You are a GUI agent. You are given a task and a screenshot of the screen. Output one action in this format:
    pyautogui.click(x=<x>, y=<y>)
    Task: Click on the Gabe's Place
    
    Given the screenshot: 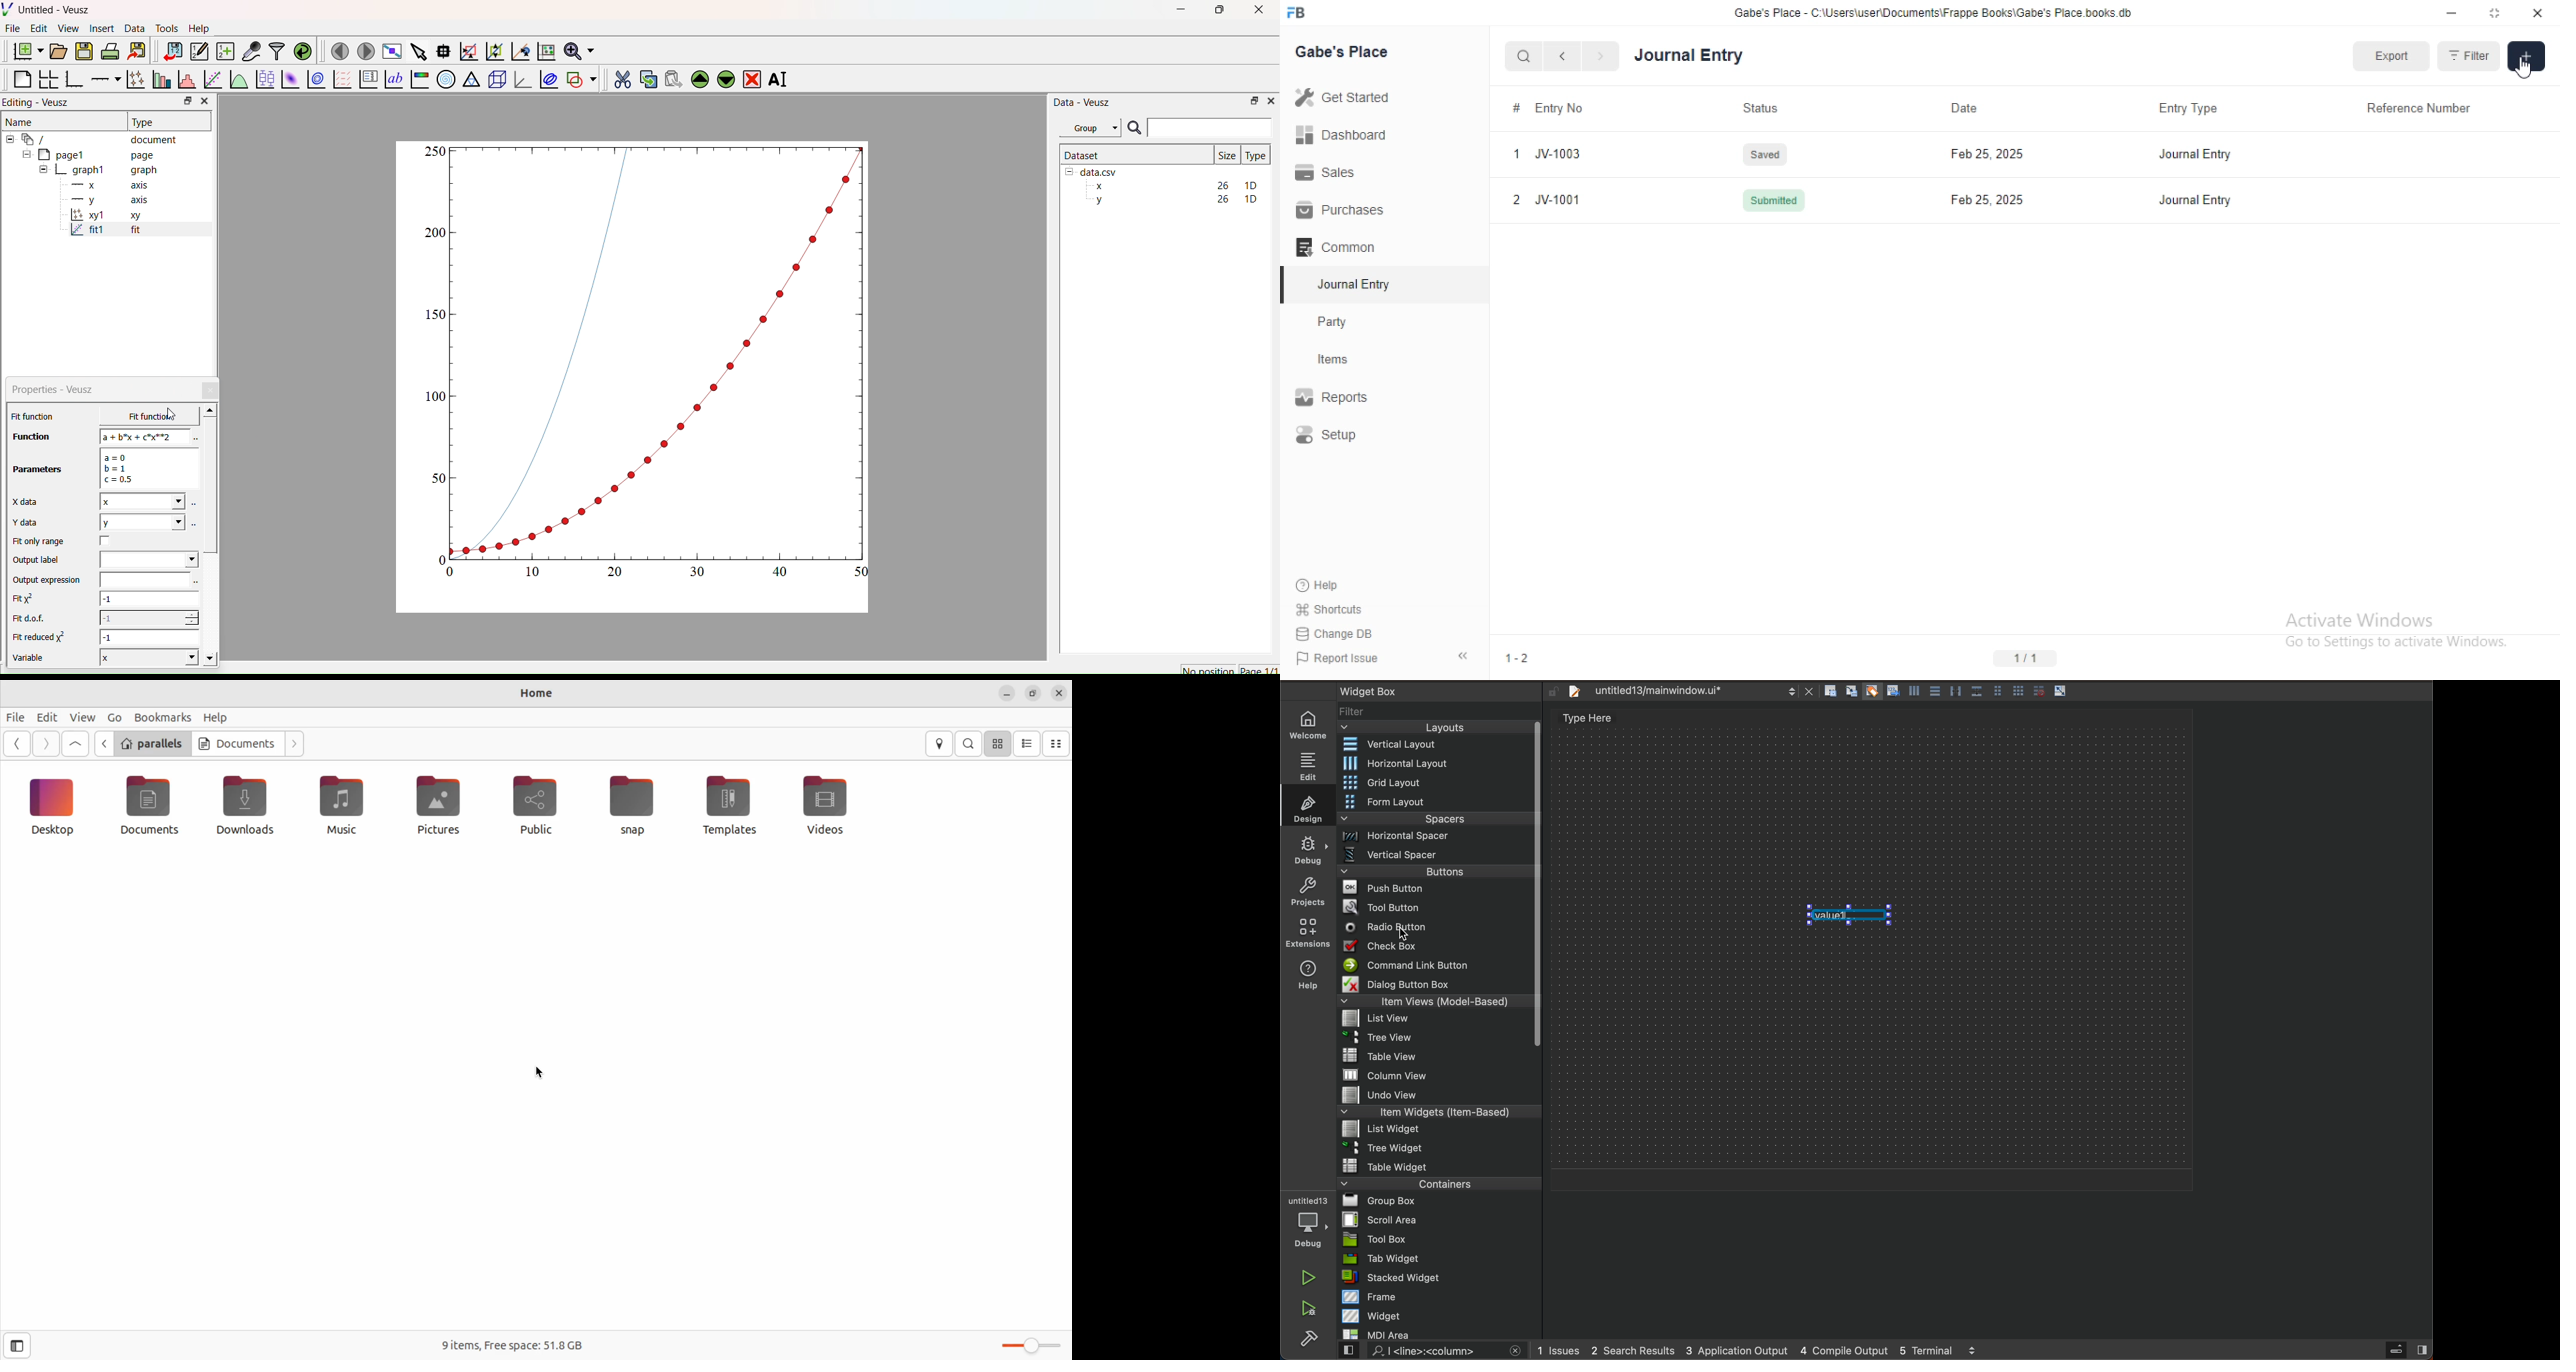 What is the action you would take?
    pyautogui.click(x=1343, y=51)
    